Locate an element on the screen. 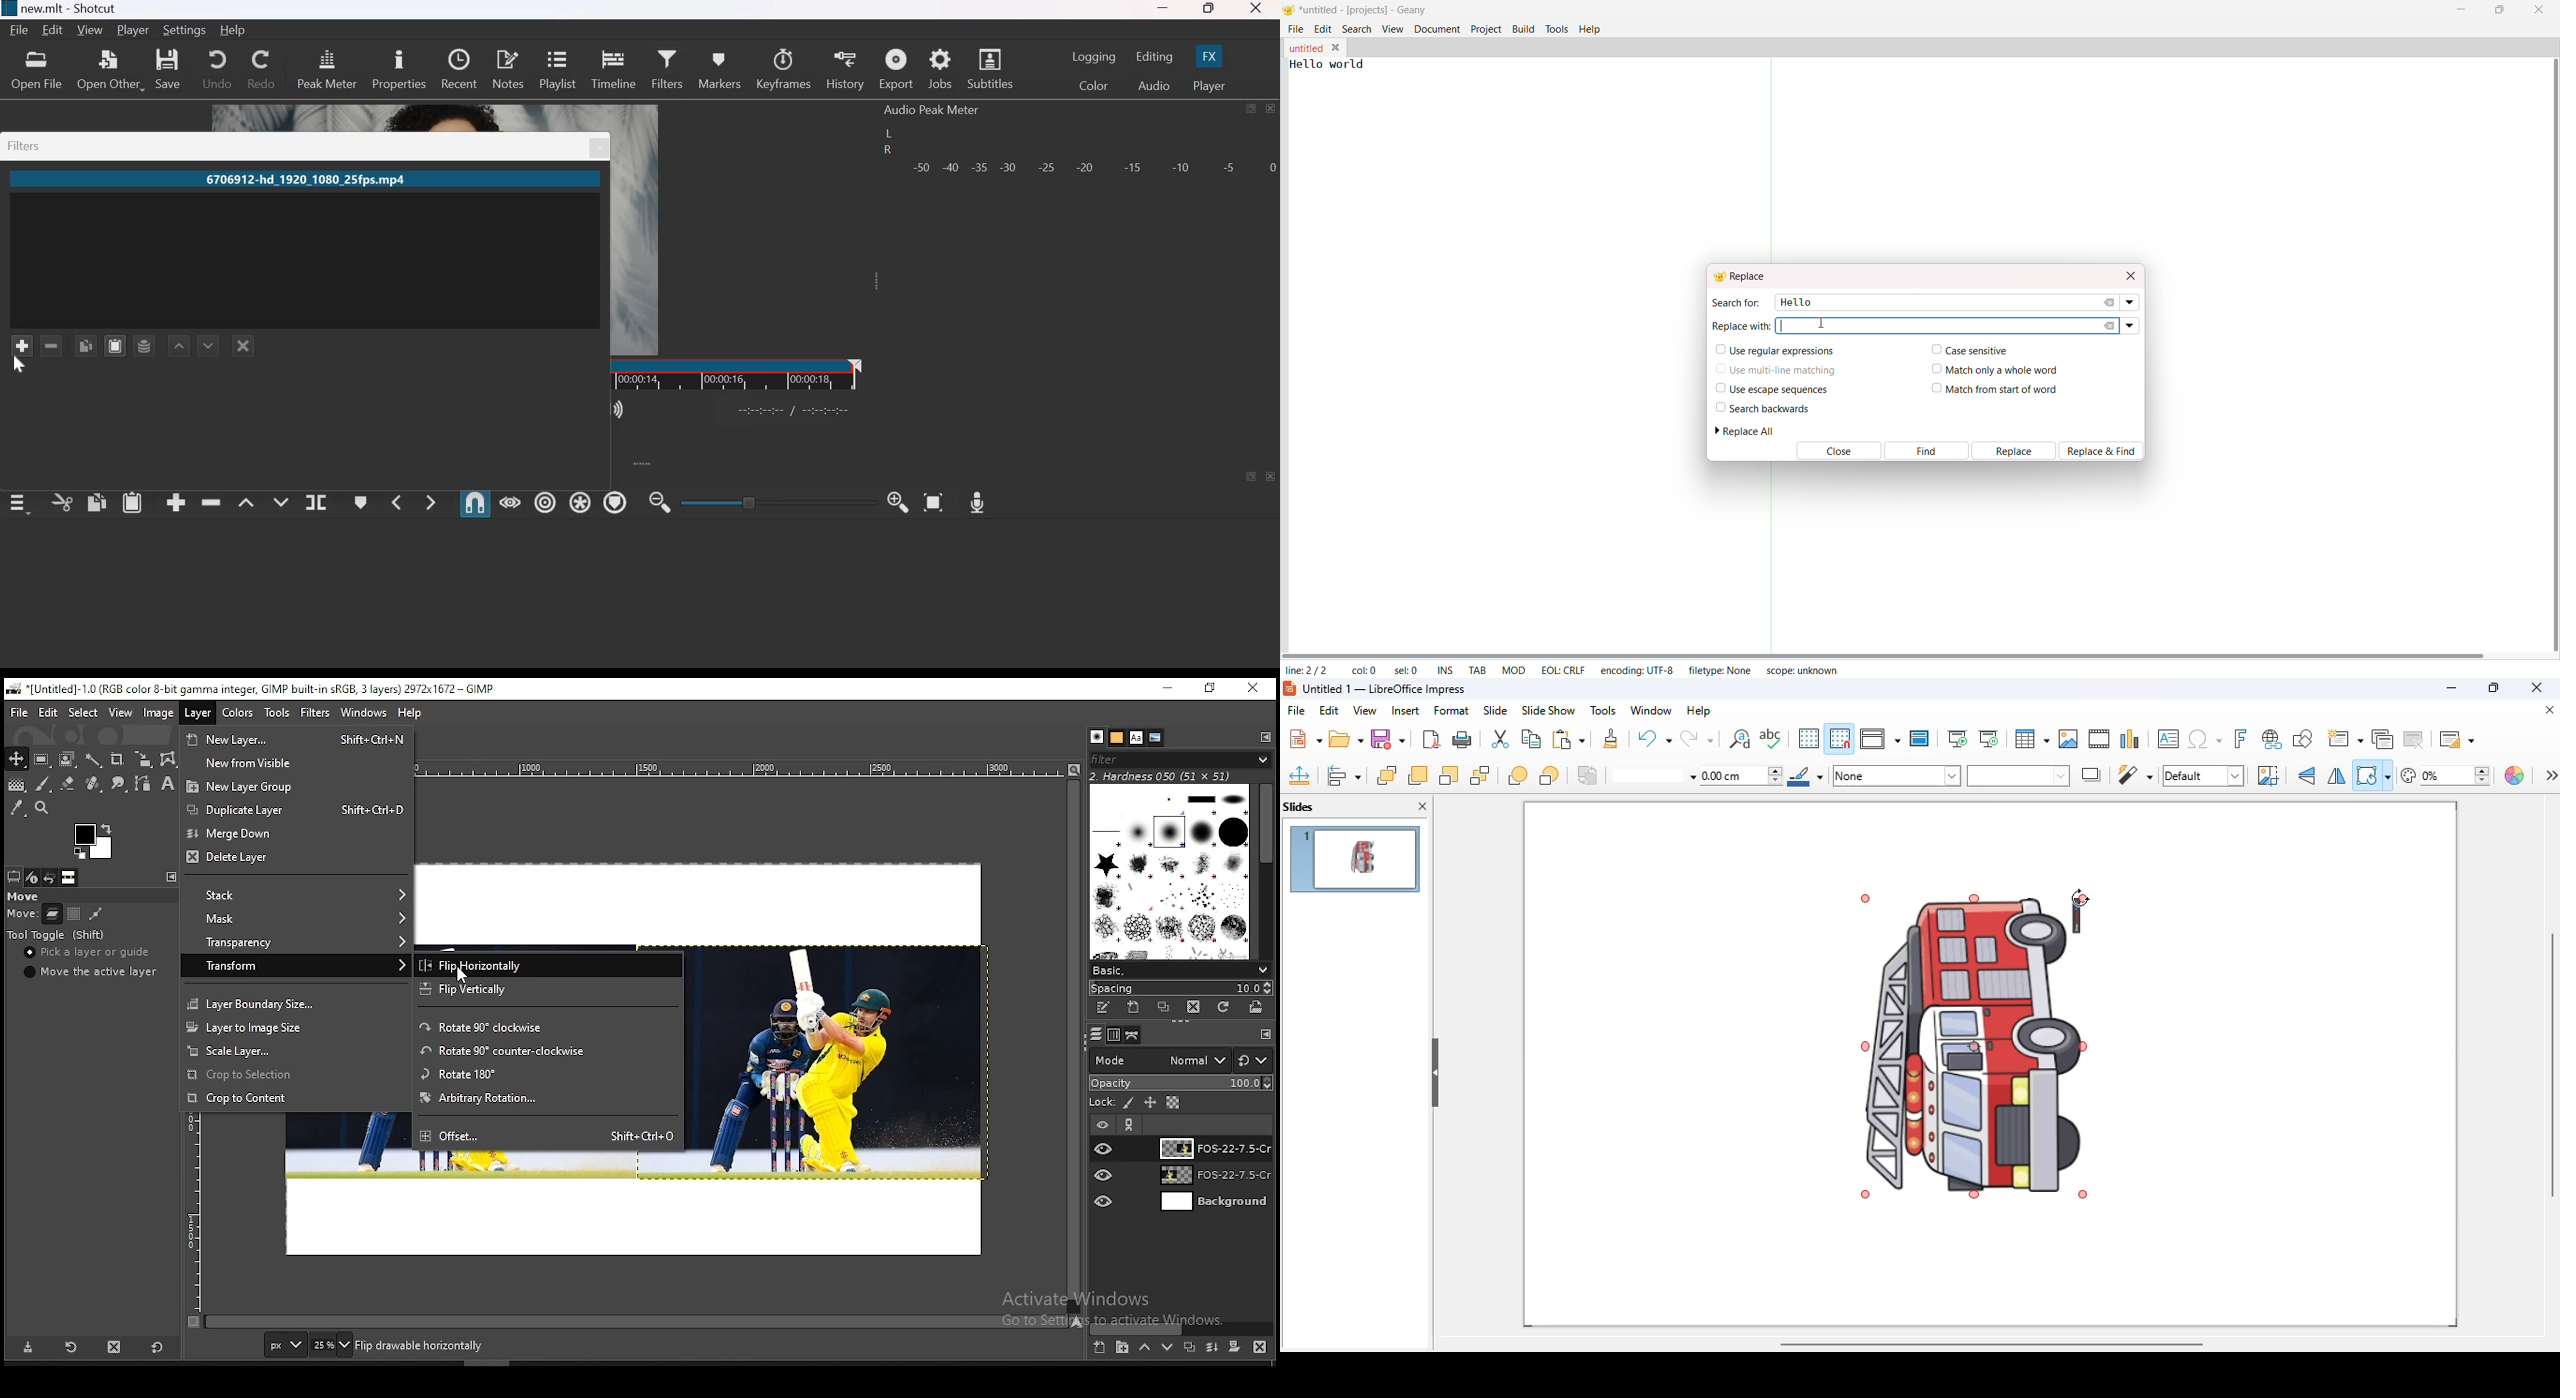 The height and width of the screenshot is (1400, 2576). layer visibility on/off is located at coordinates (1101, 1123).